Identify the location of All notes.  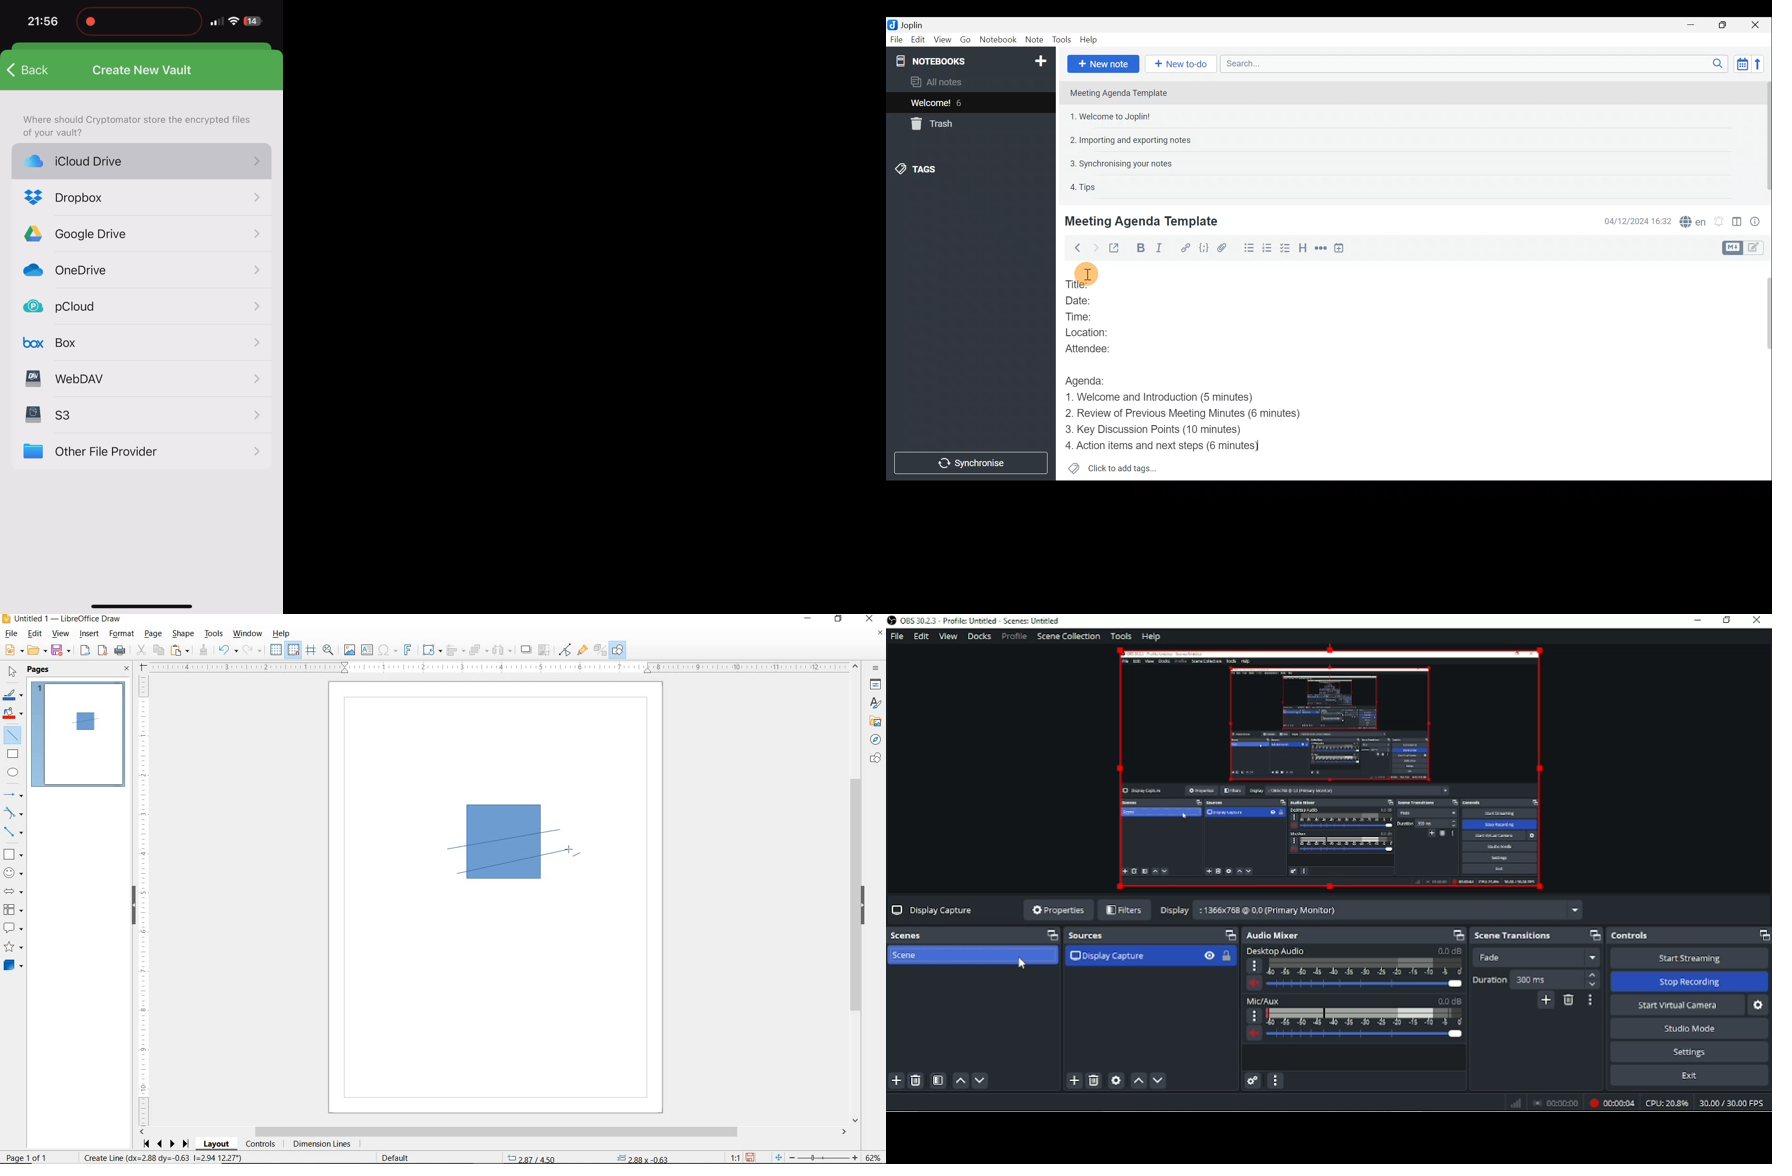
(952, 82).